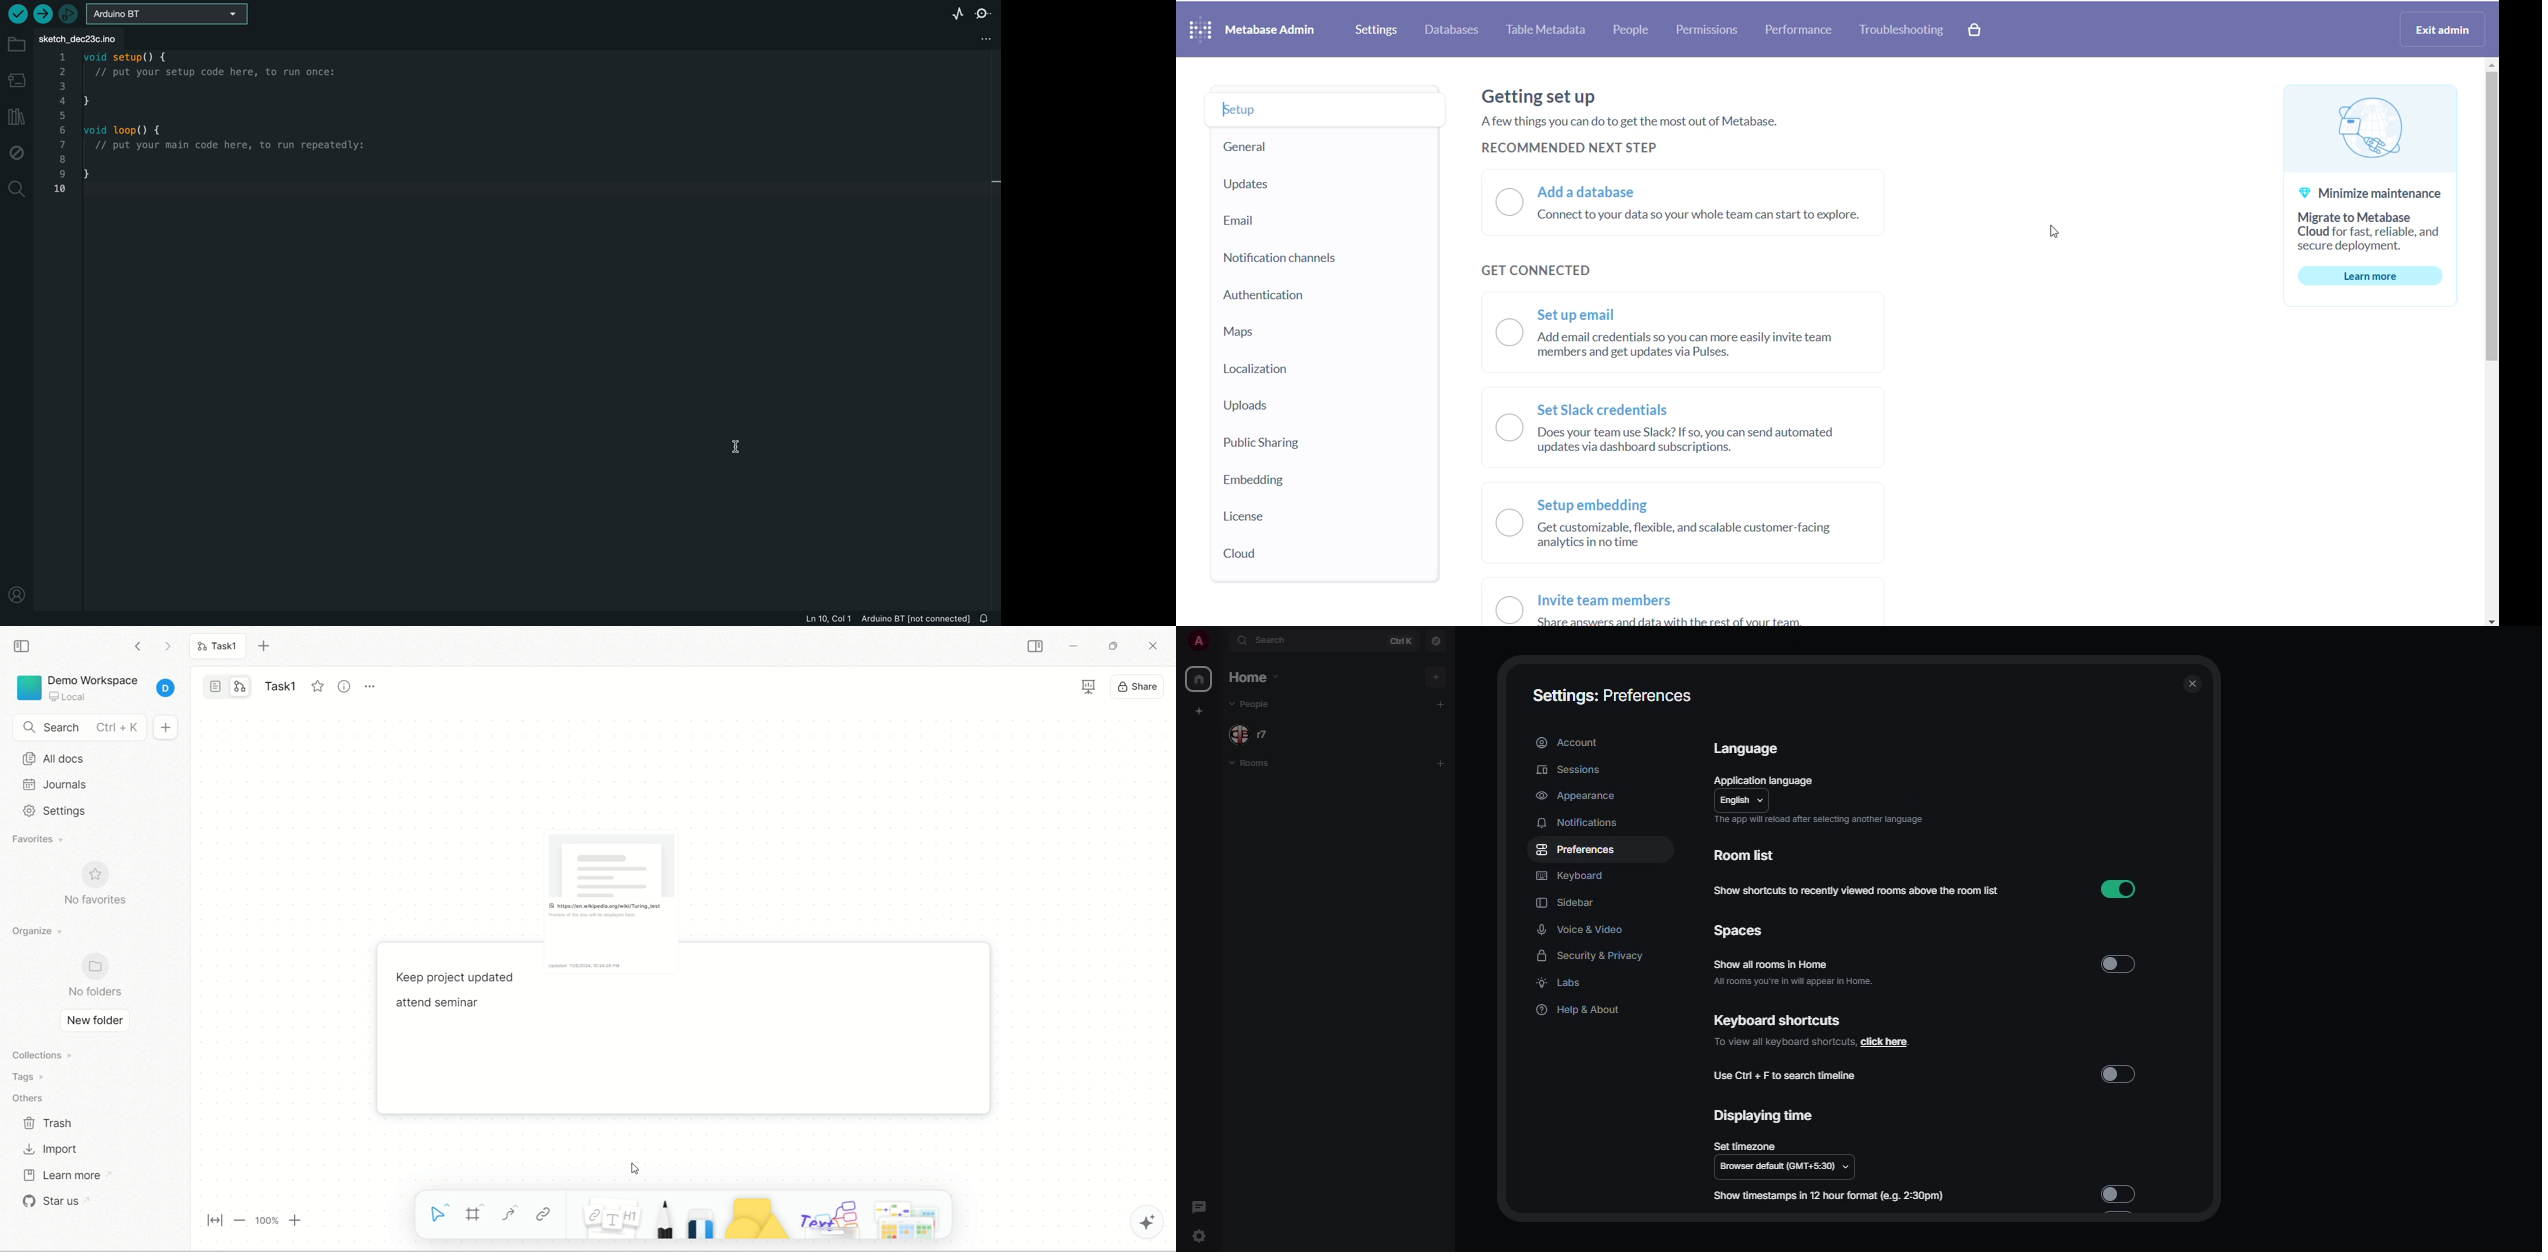 The width and height of the screenshot is (2548, 1260). I want to click on public sharing, so click(1260, 443).